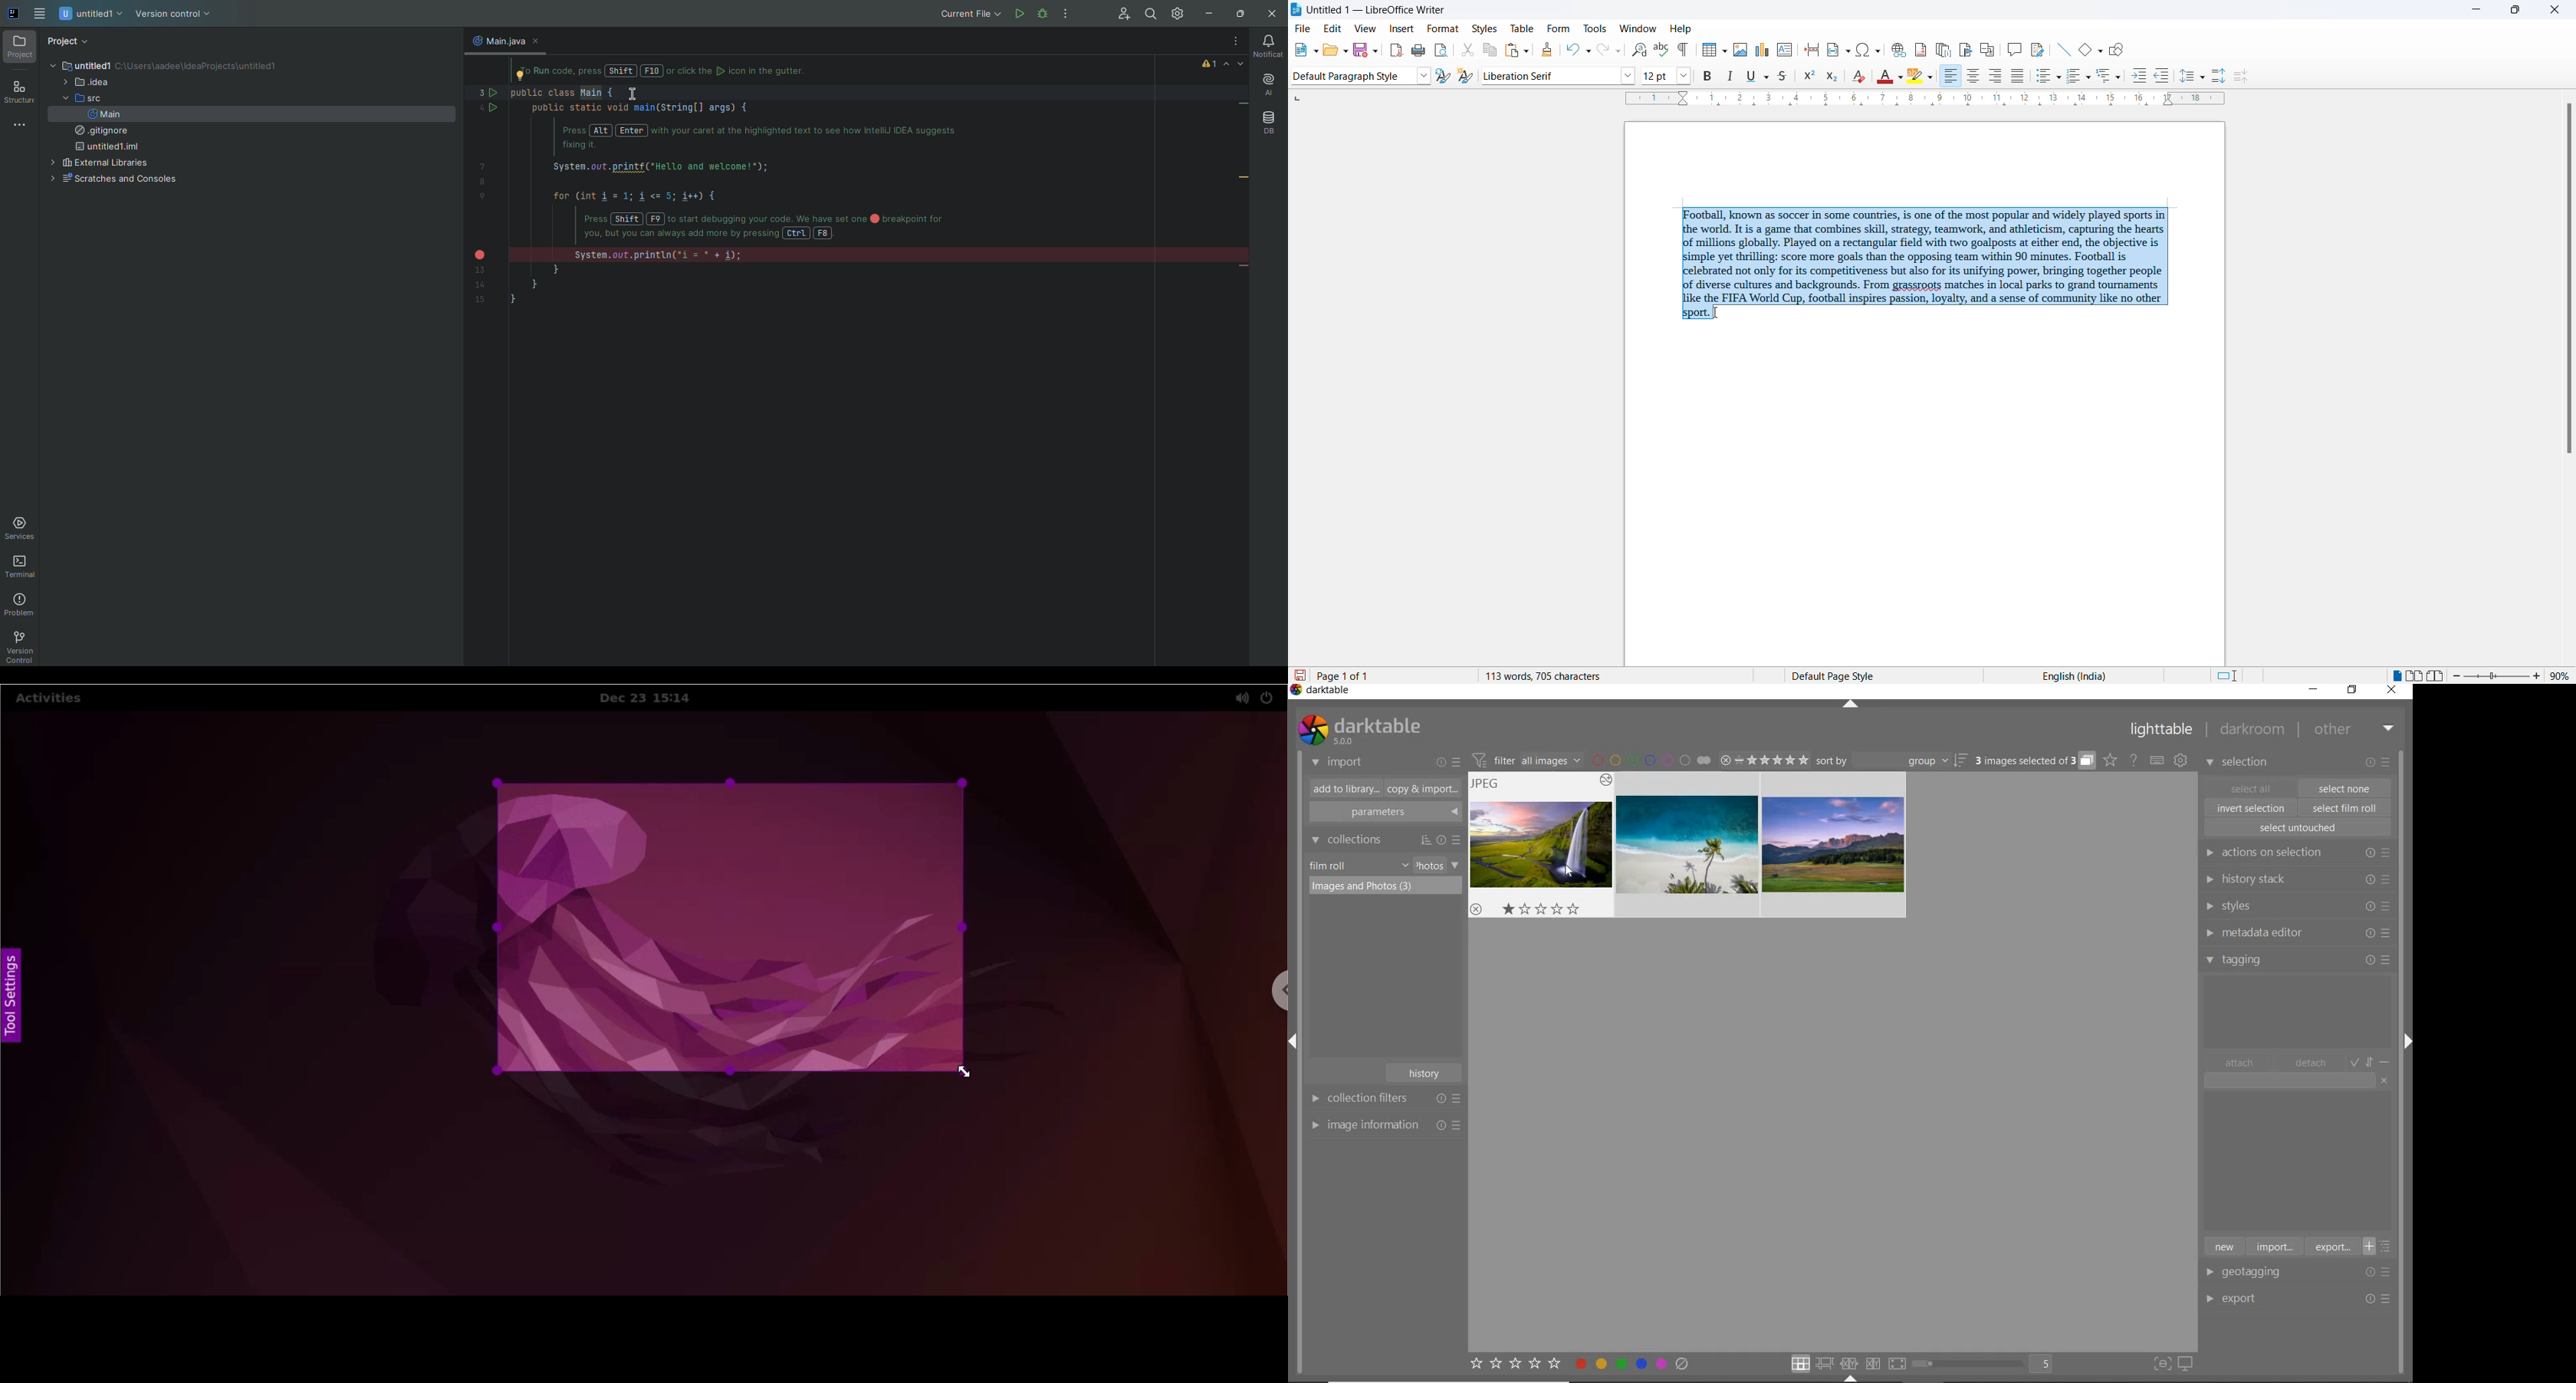 This screenshot has width=2576, height=1400. Describe the element at coordinates (1466, 76) in the screenshot. I see `create new style from selections` at that location.